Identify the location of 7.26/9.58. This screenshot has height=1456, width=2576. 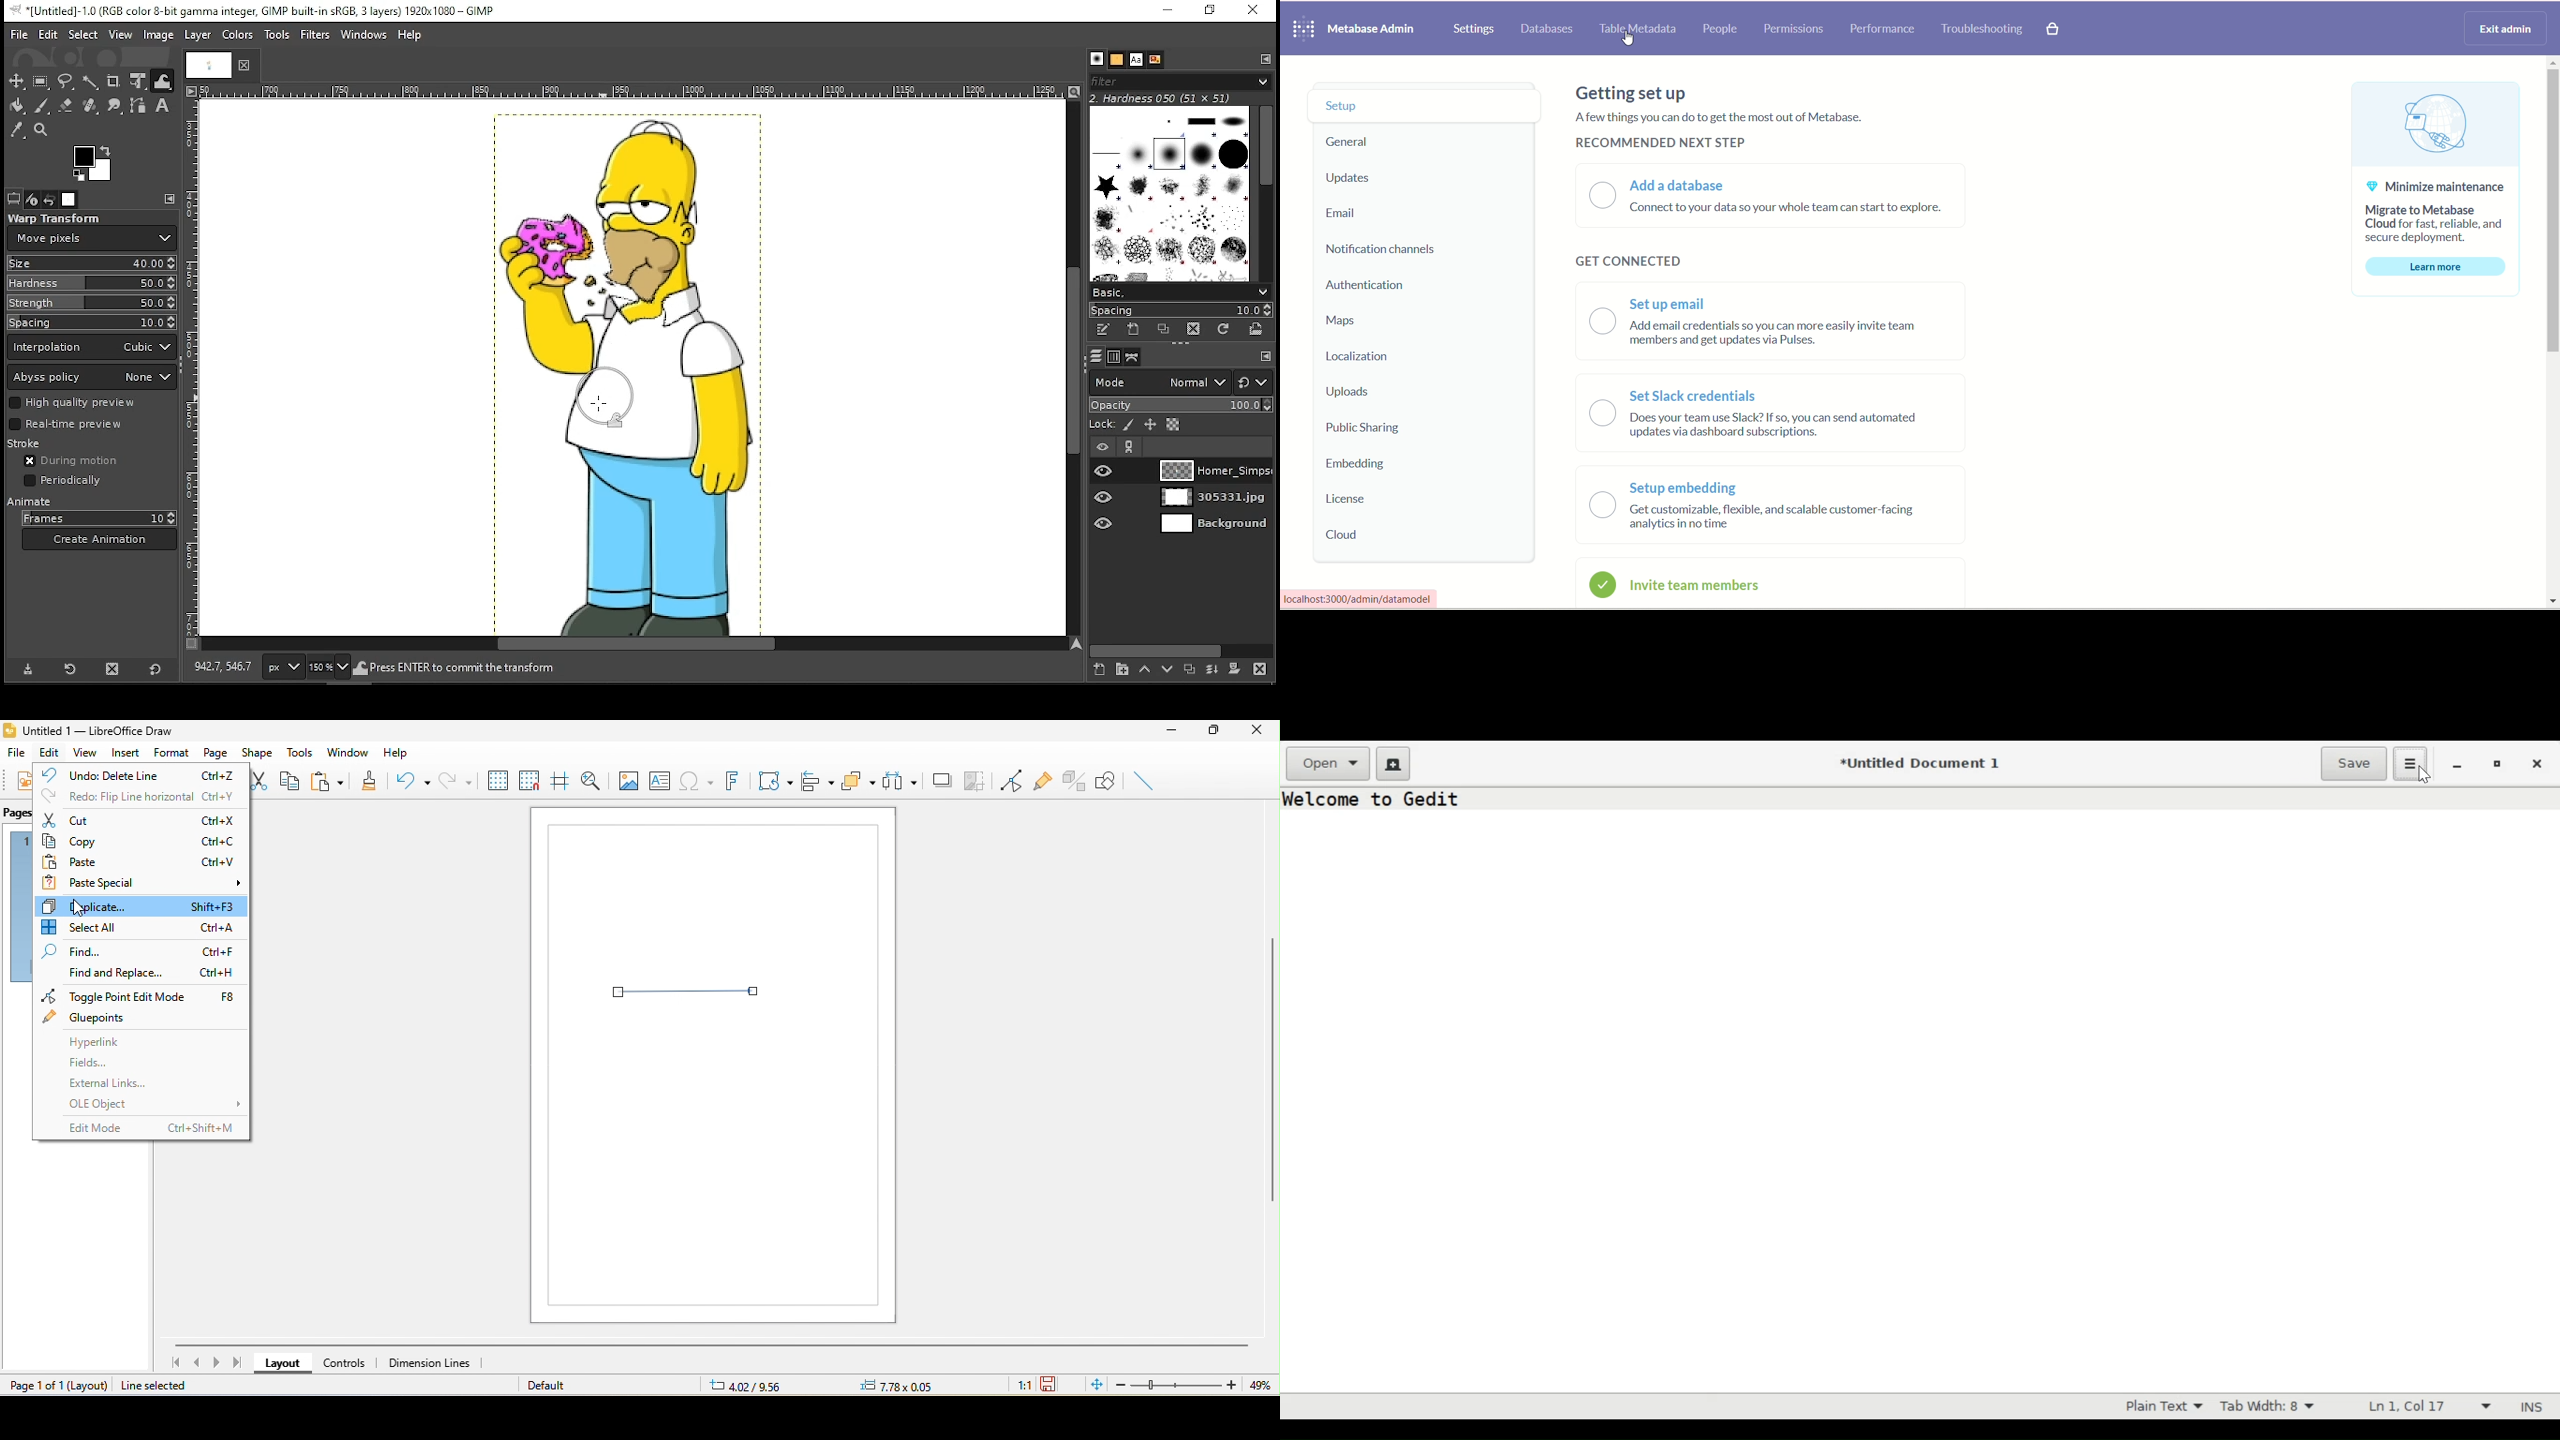
(757, 1386).